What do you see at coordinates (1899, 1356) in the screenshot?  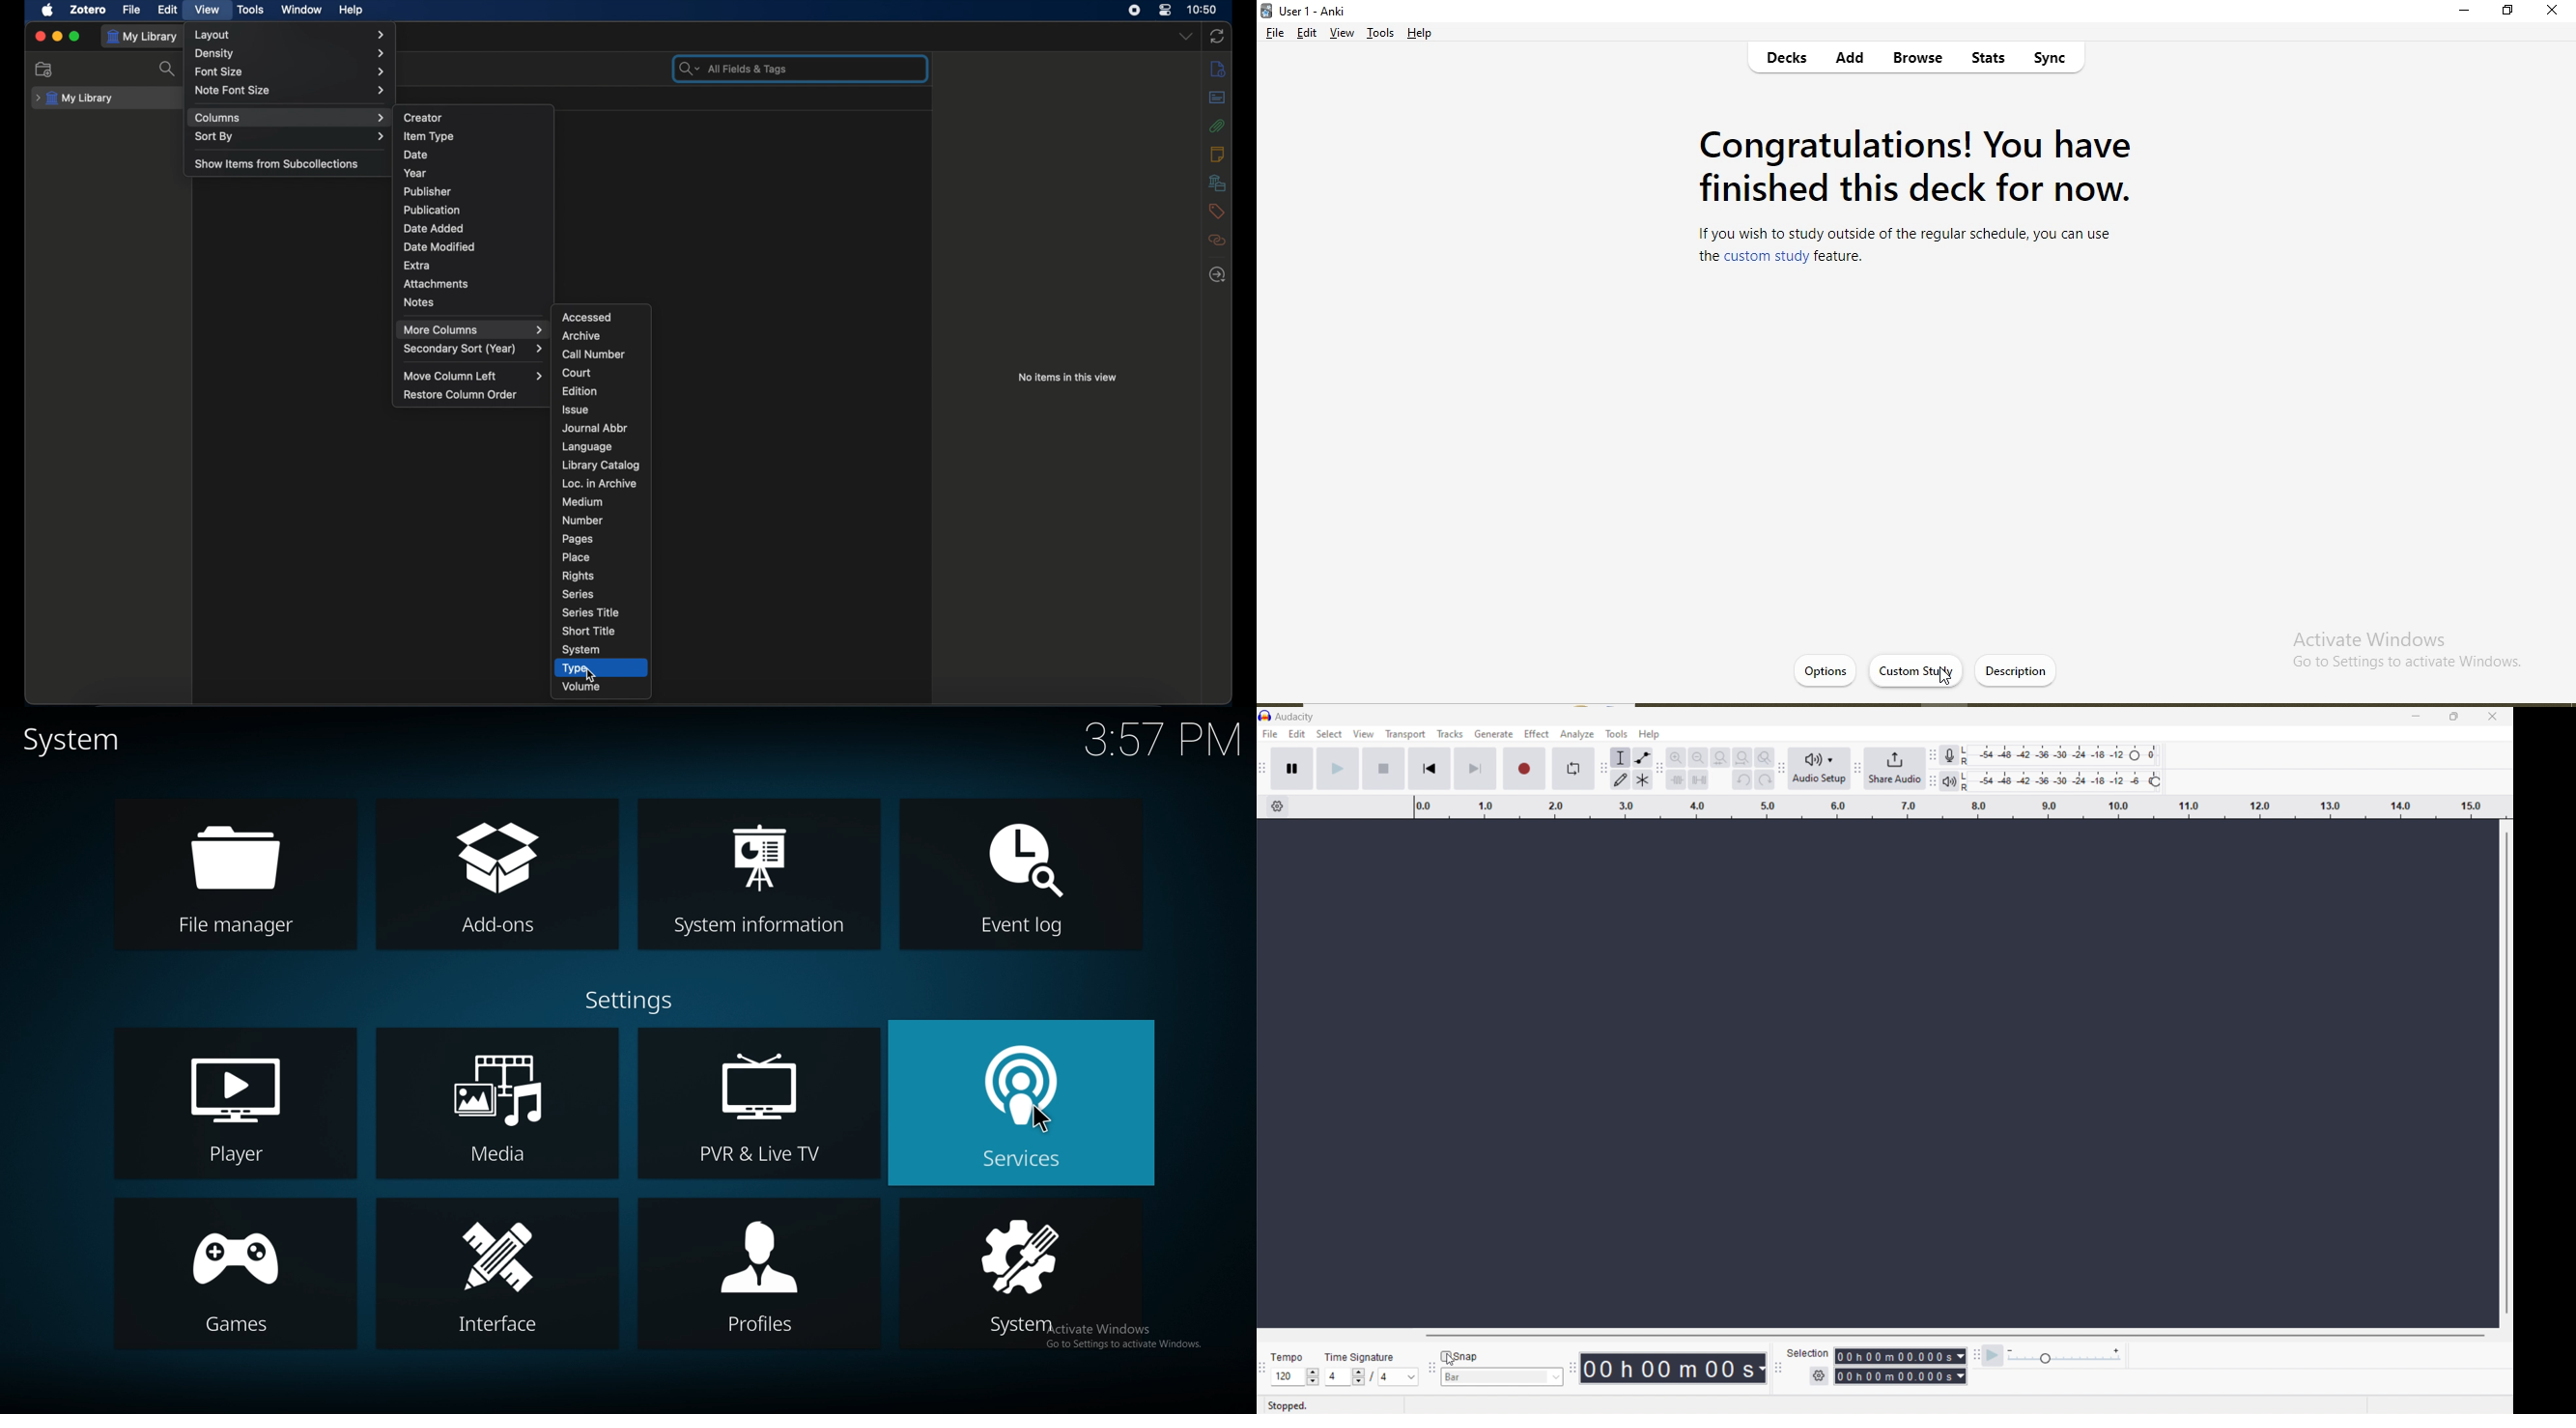 I see `selection start time` at bounding box center [1899, 1356].